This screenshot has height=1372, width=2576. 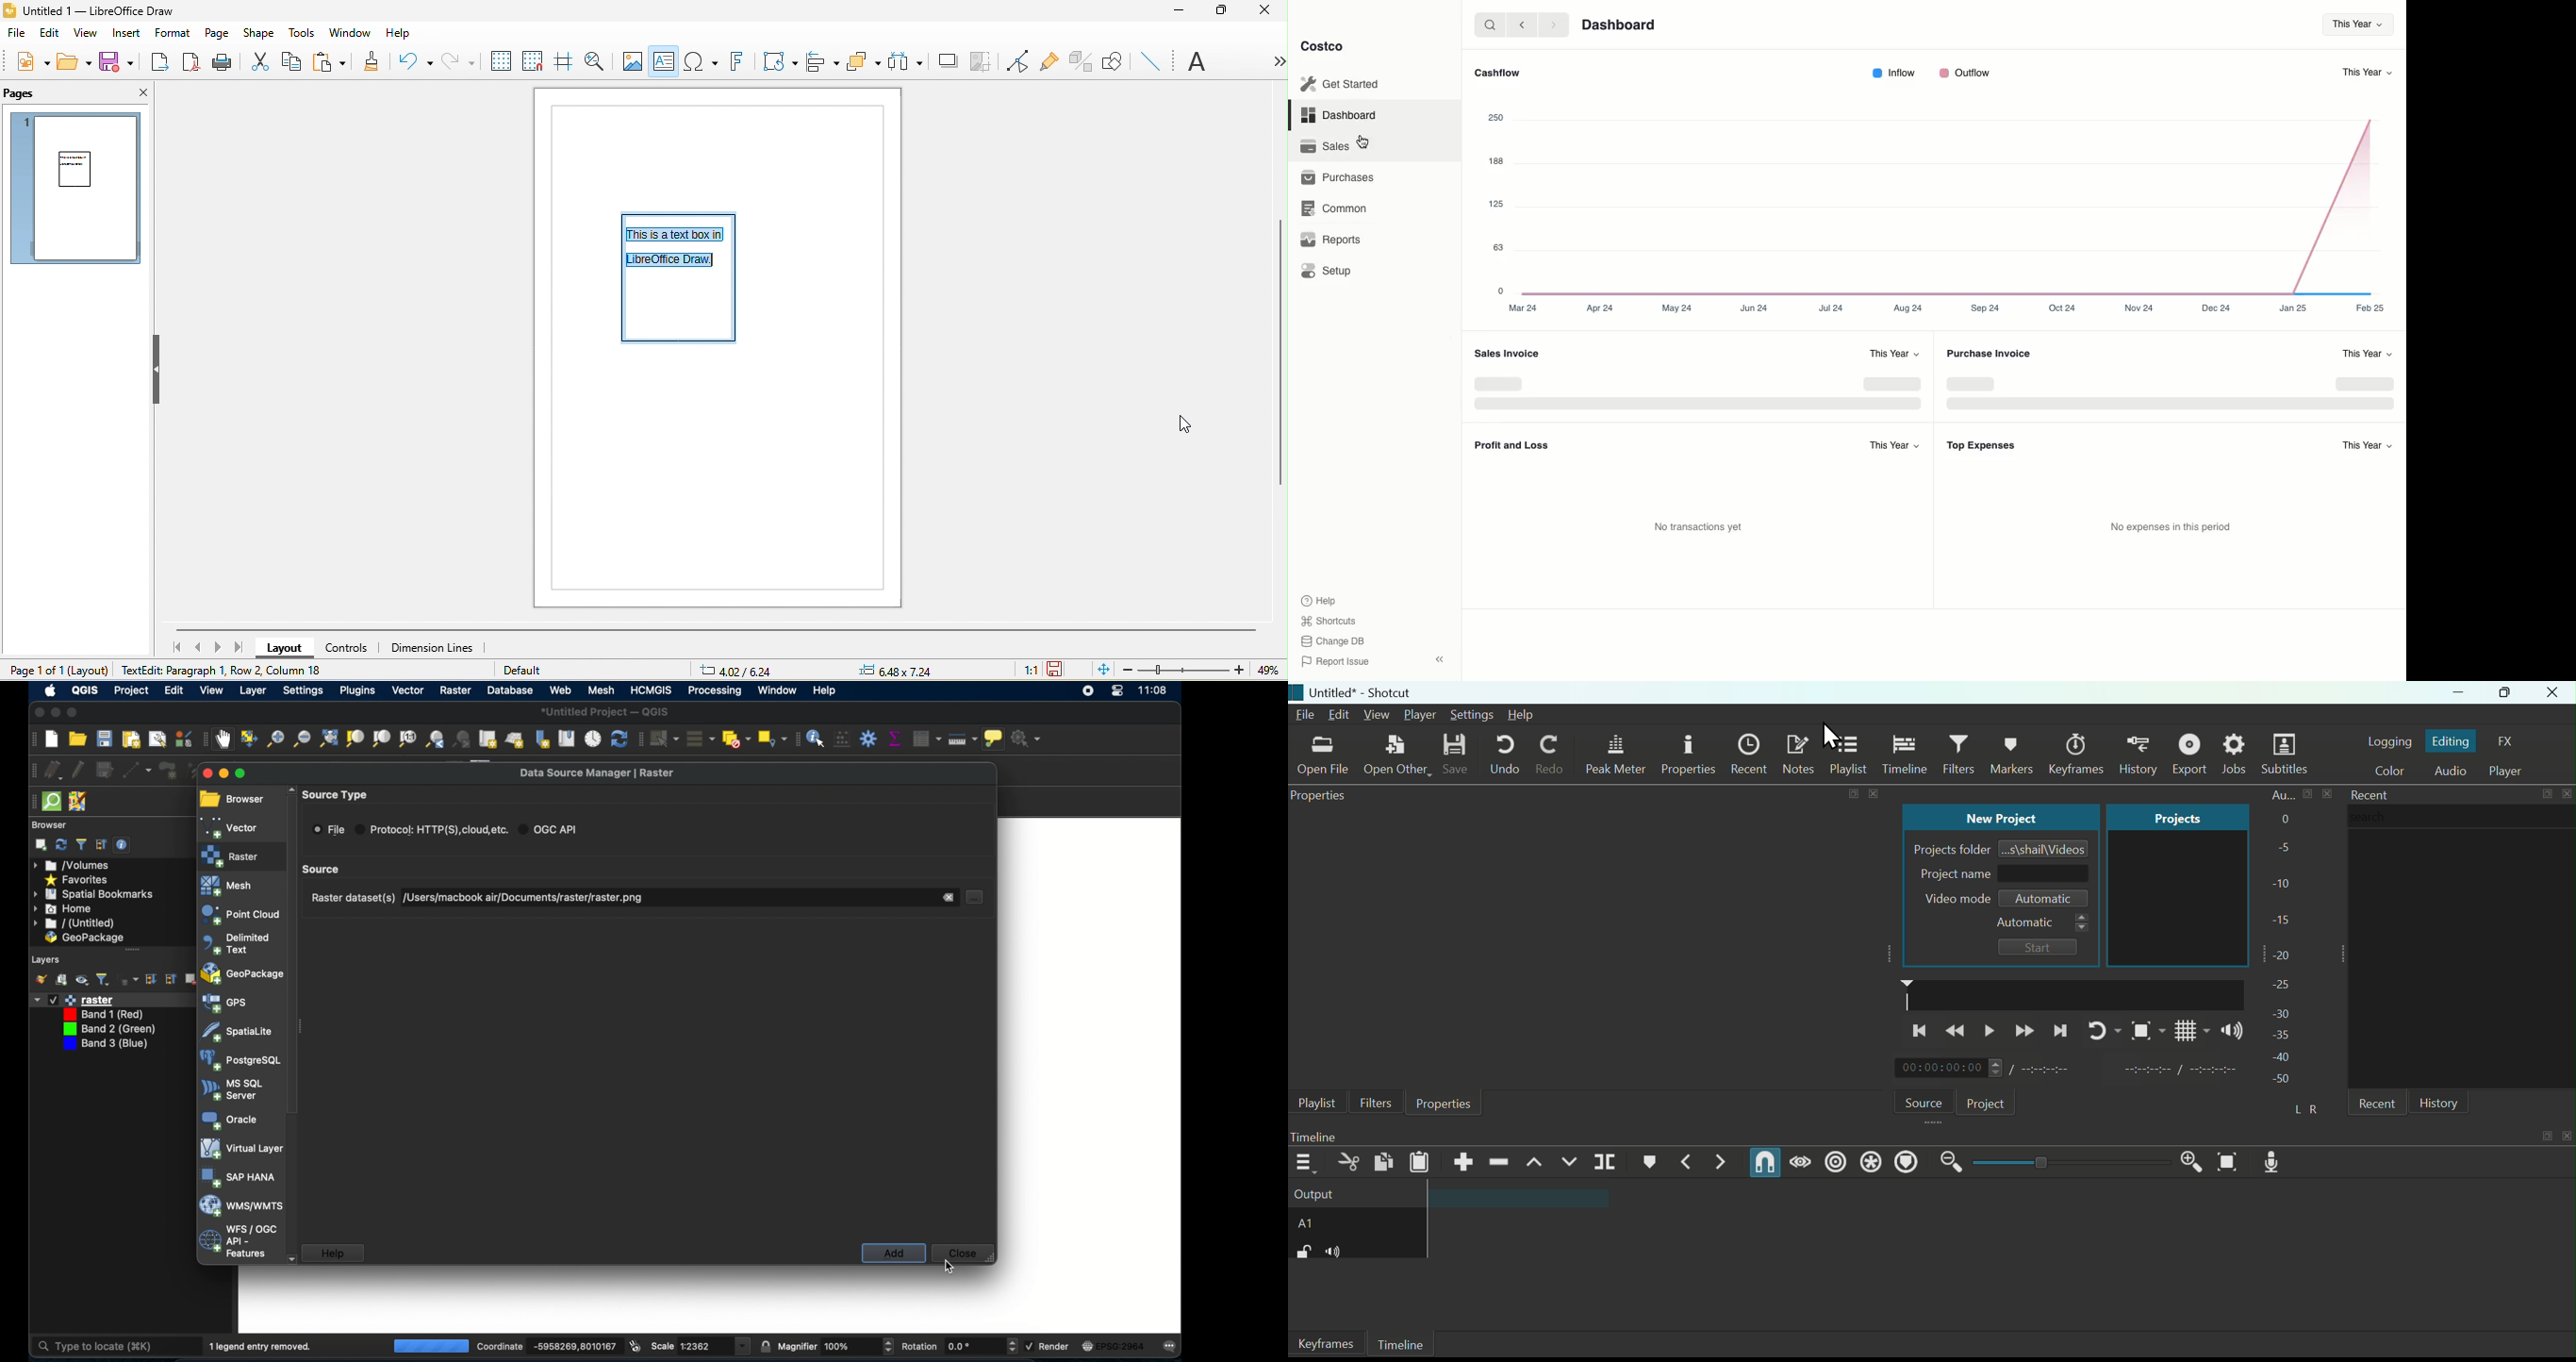 What do you see at coordinates (193, 63) in the screenshot?
I see `export directly as pdf` at bounding box center [193, 63].